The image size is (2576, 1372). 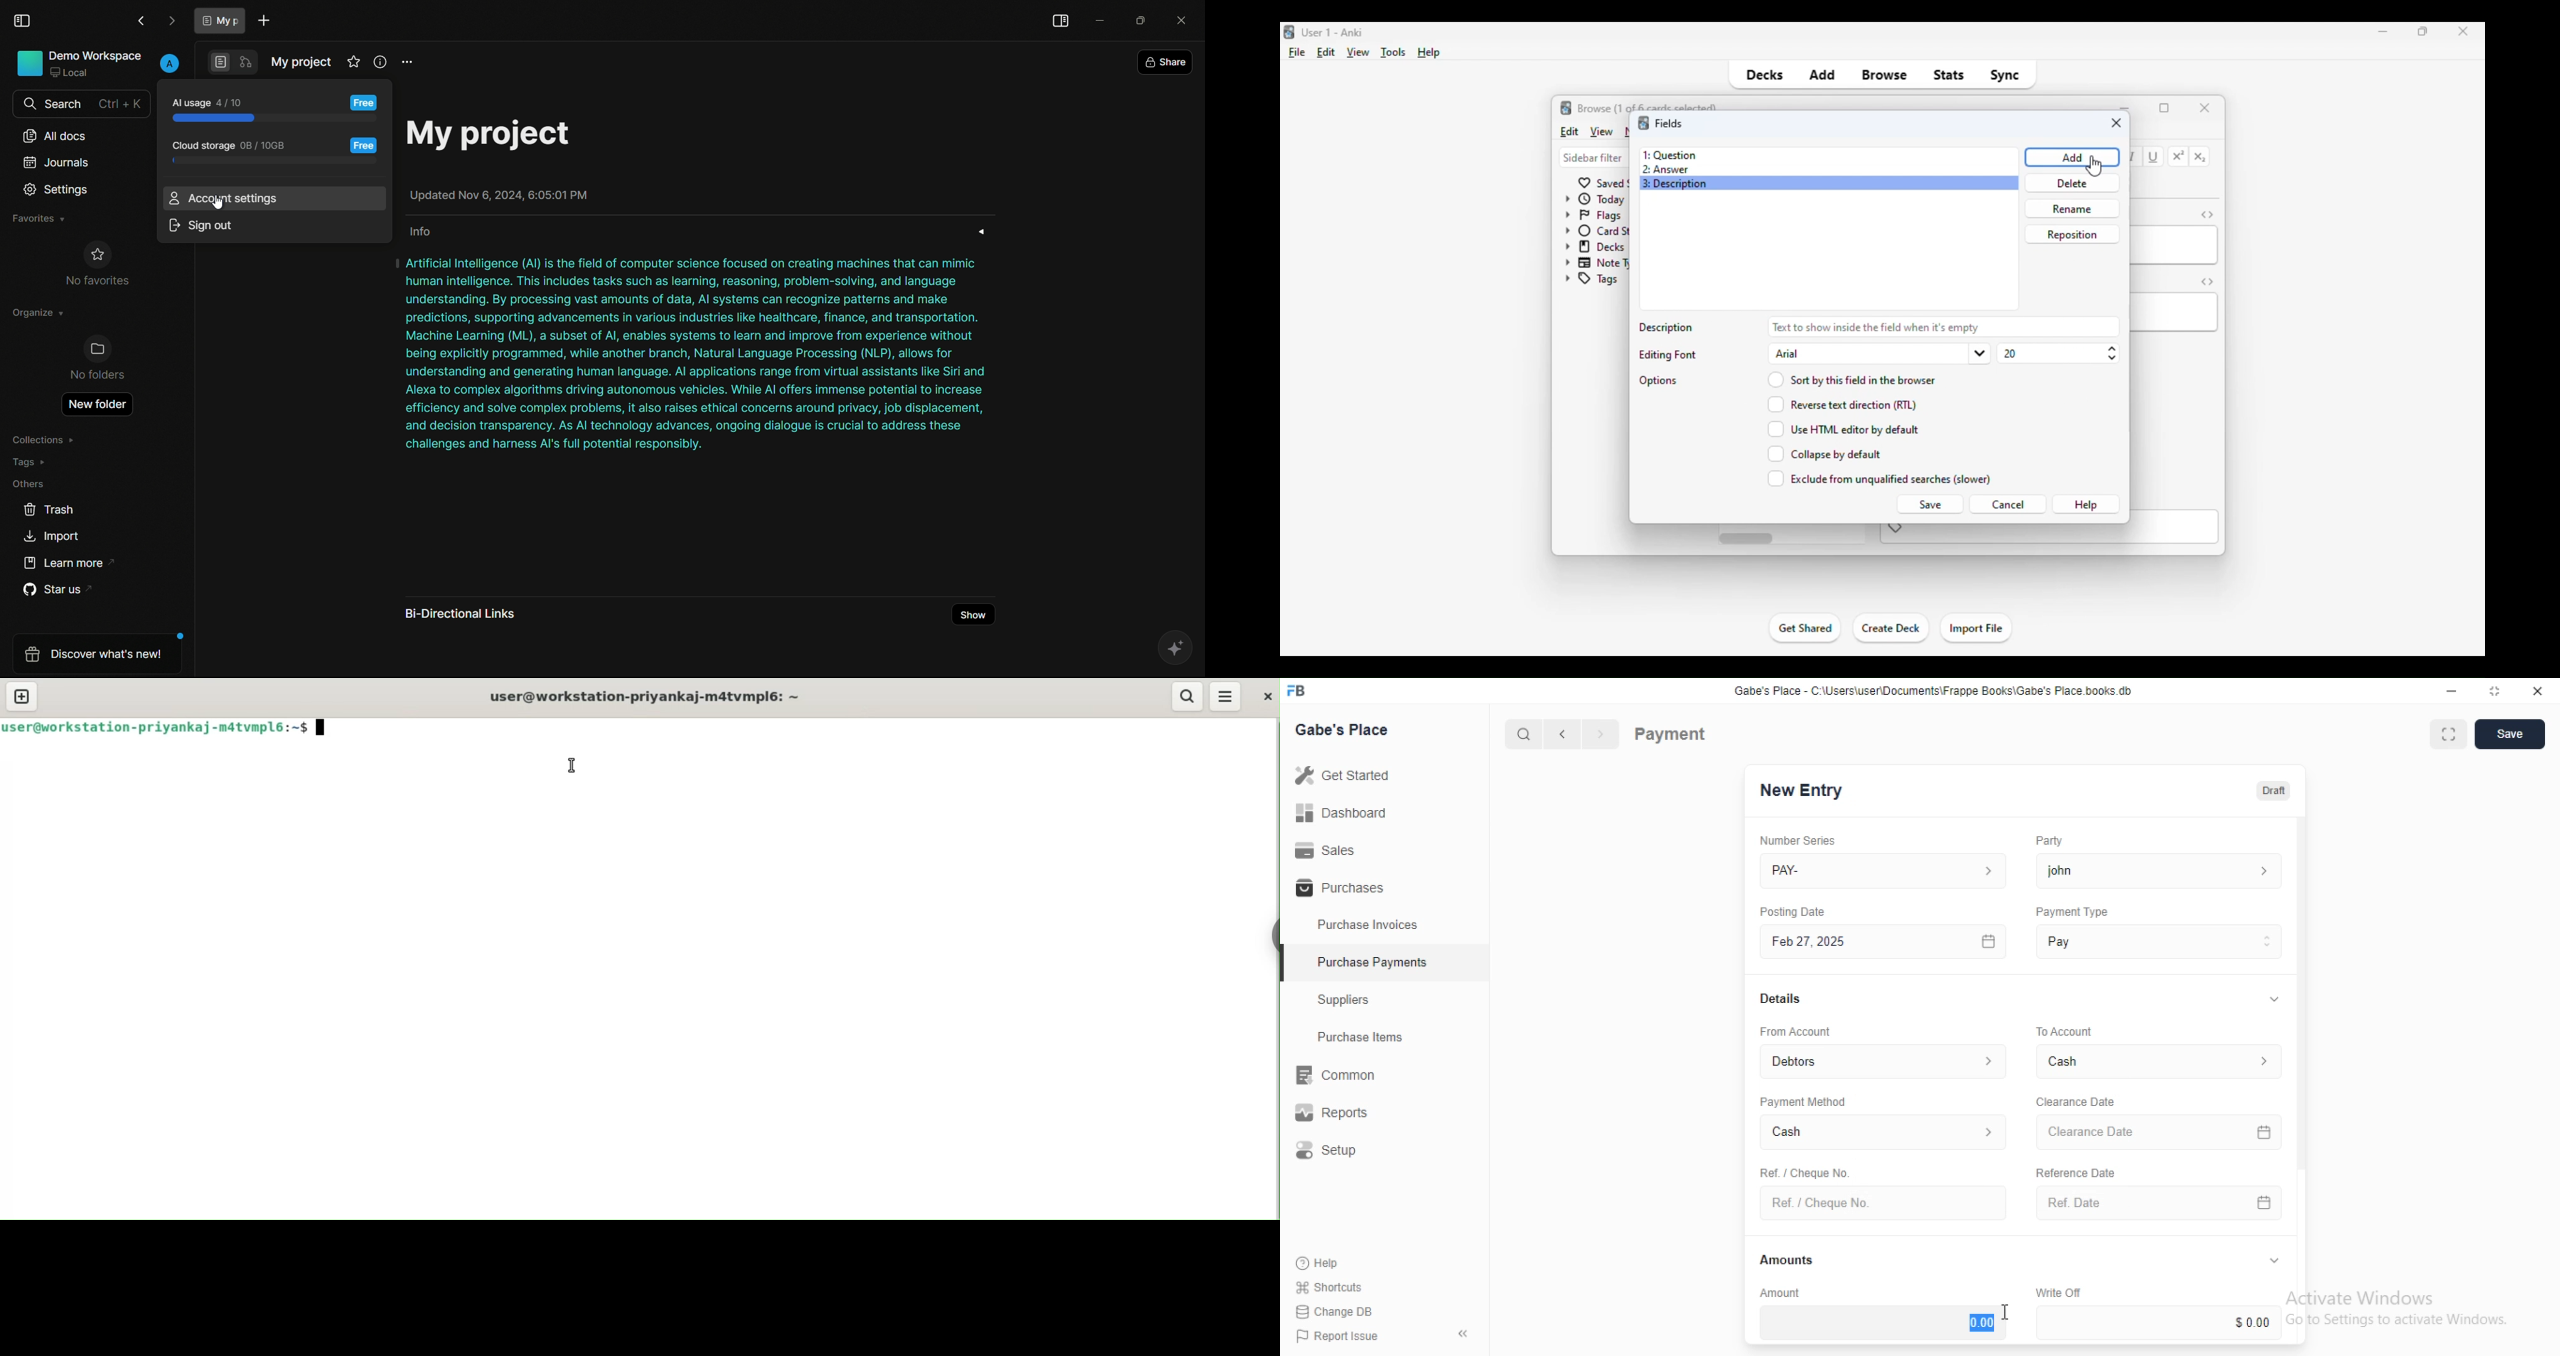 What do you see at coordinates (2179, 156) in the screenshot?
I see `superscript` at bounding box center [2179, 156].